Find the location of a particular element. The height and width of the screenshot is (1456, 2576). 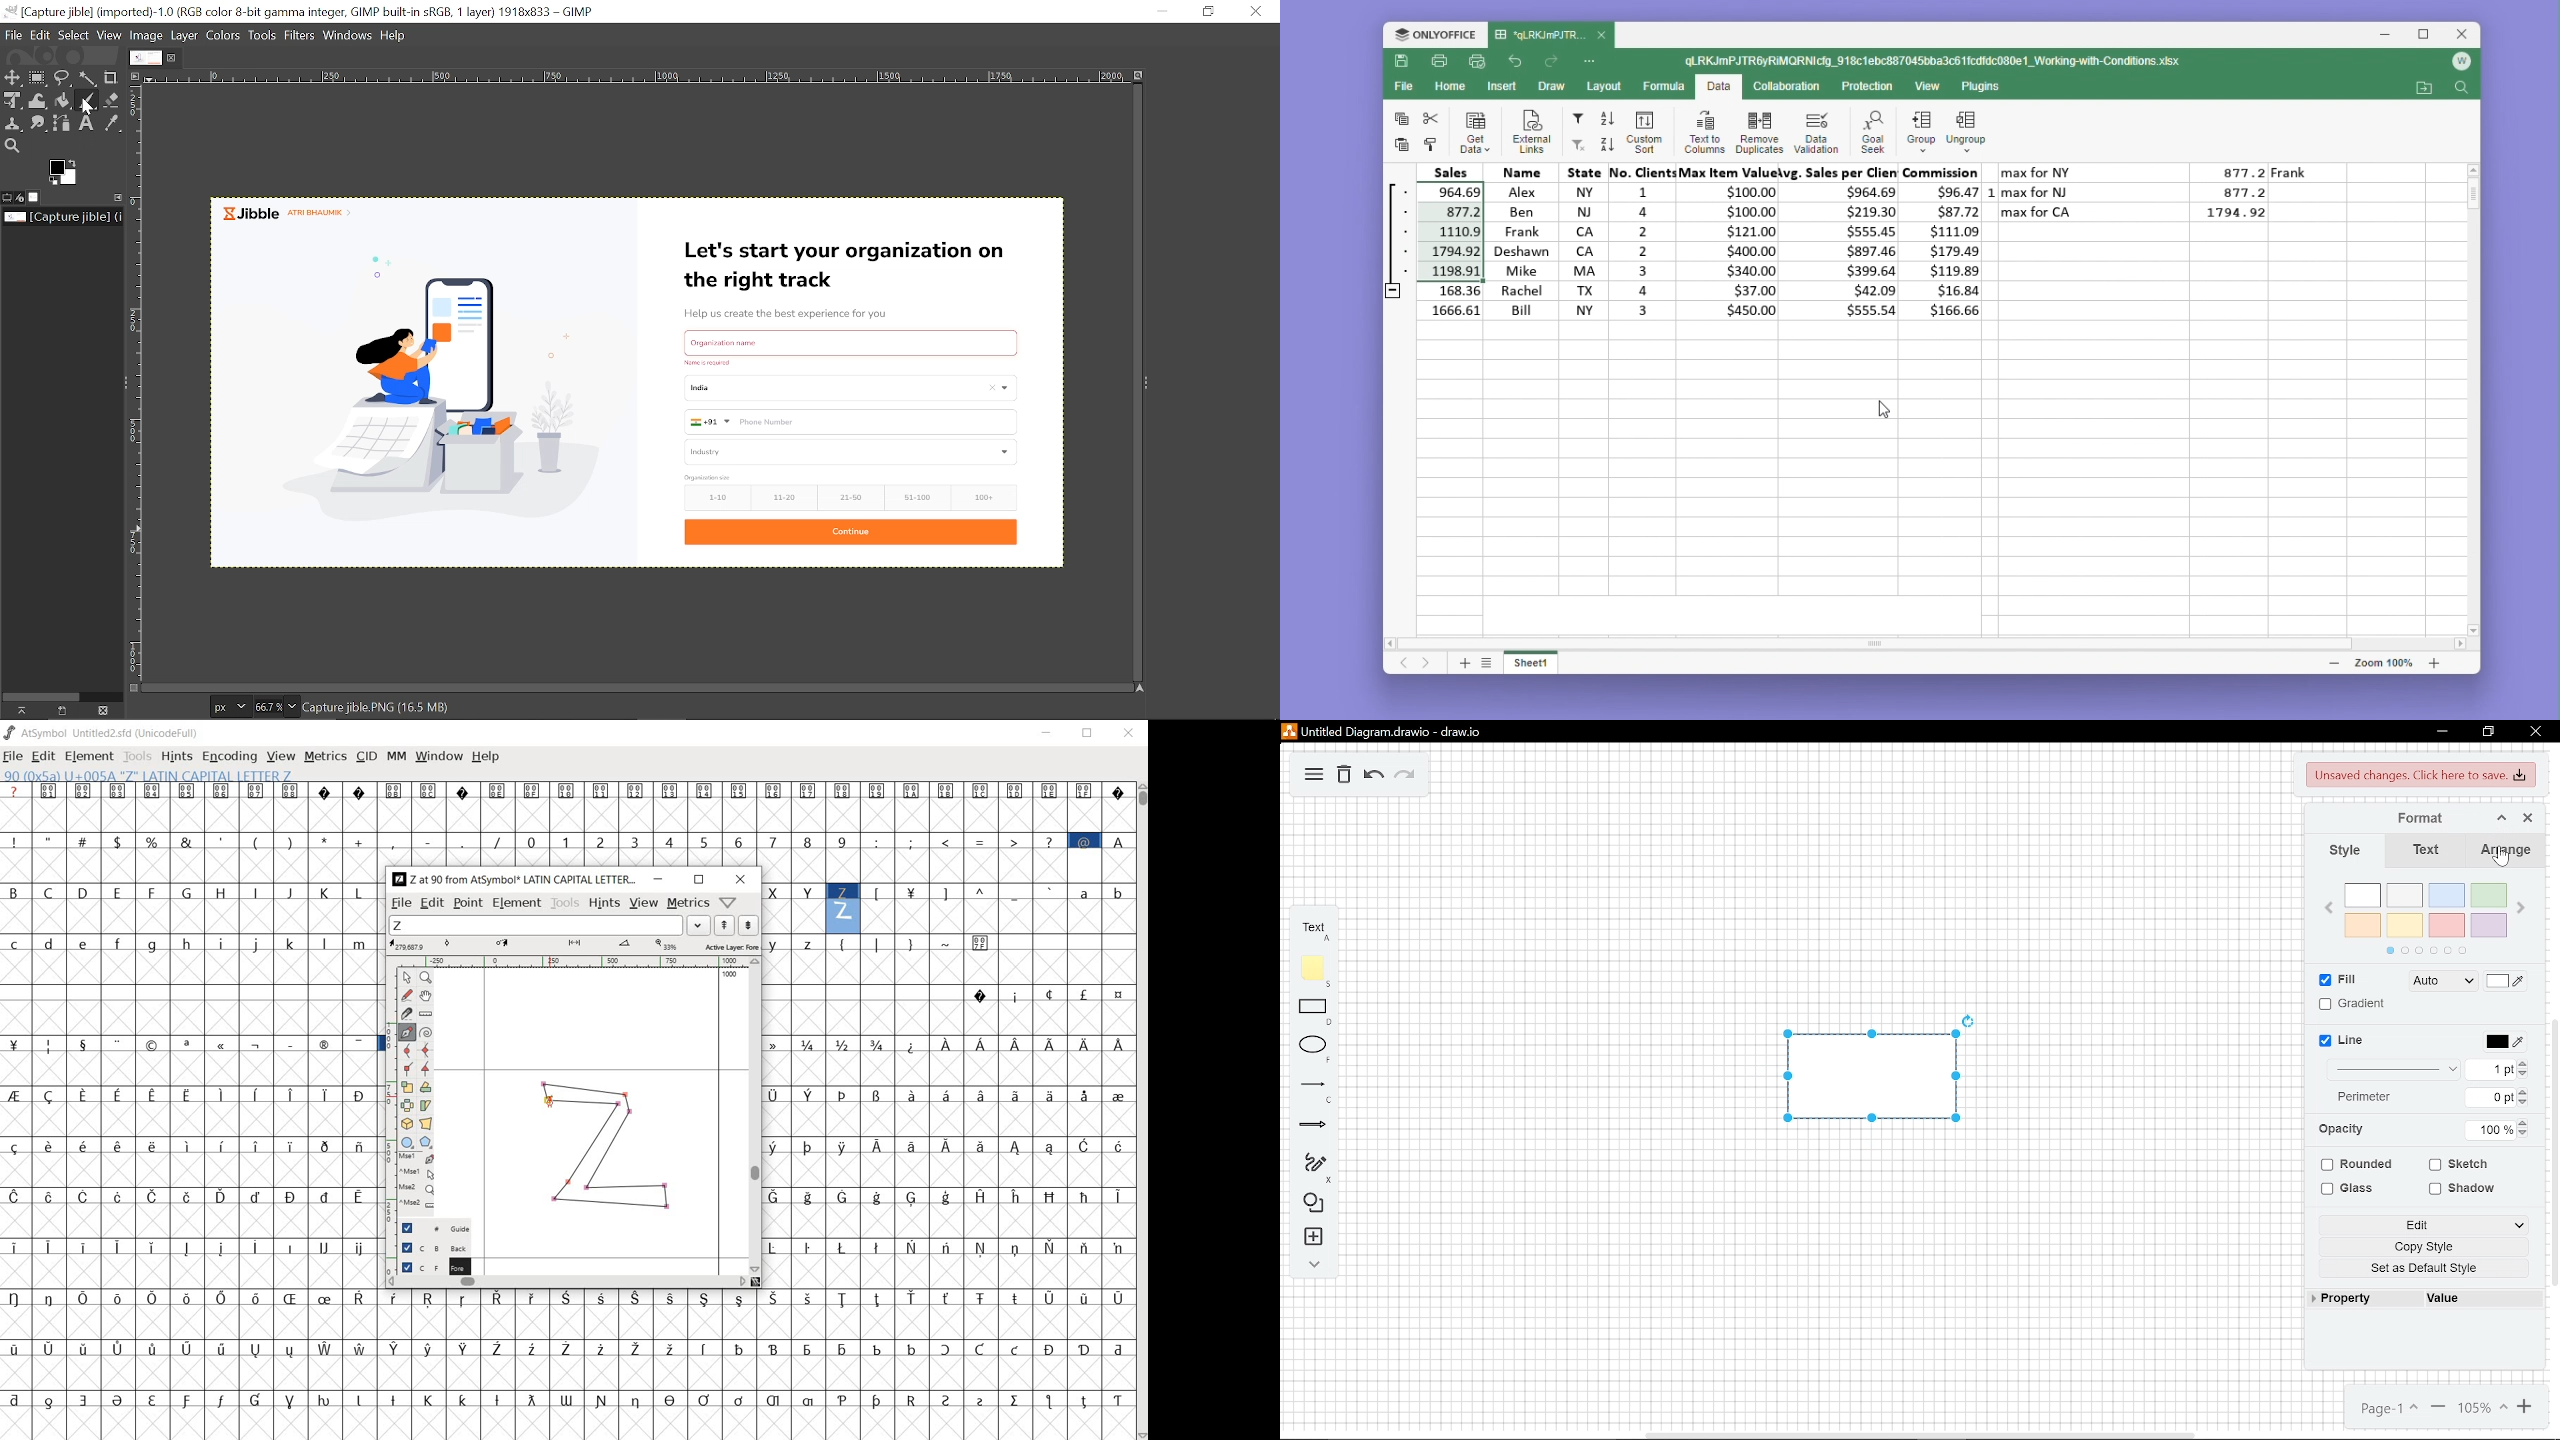

cid is located at coordinates (366, 756).